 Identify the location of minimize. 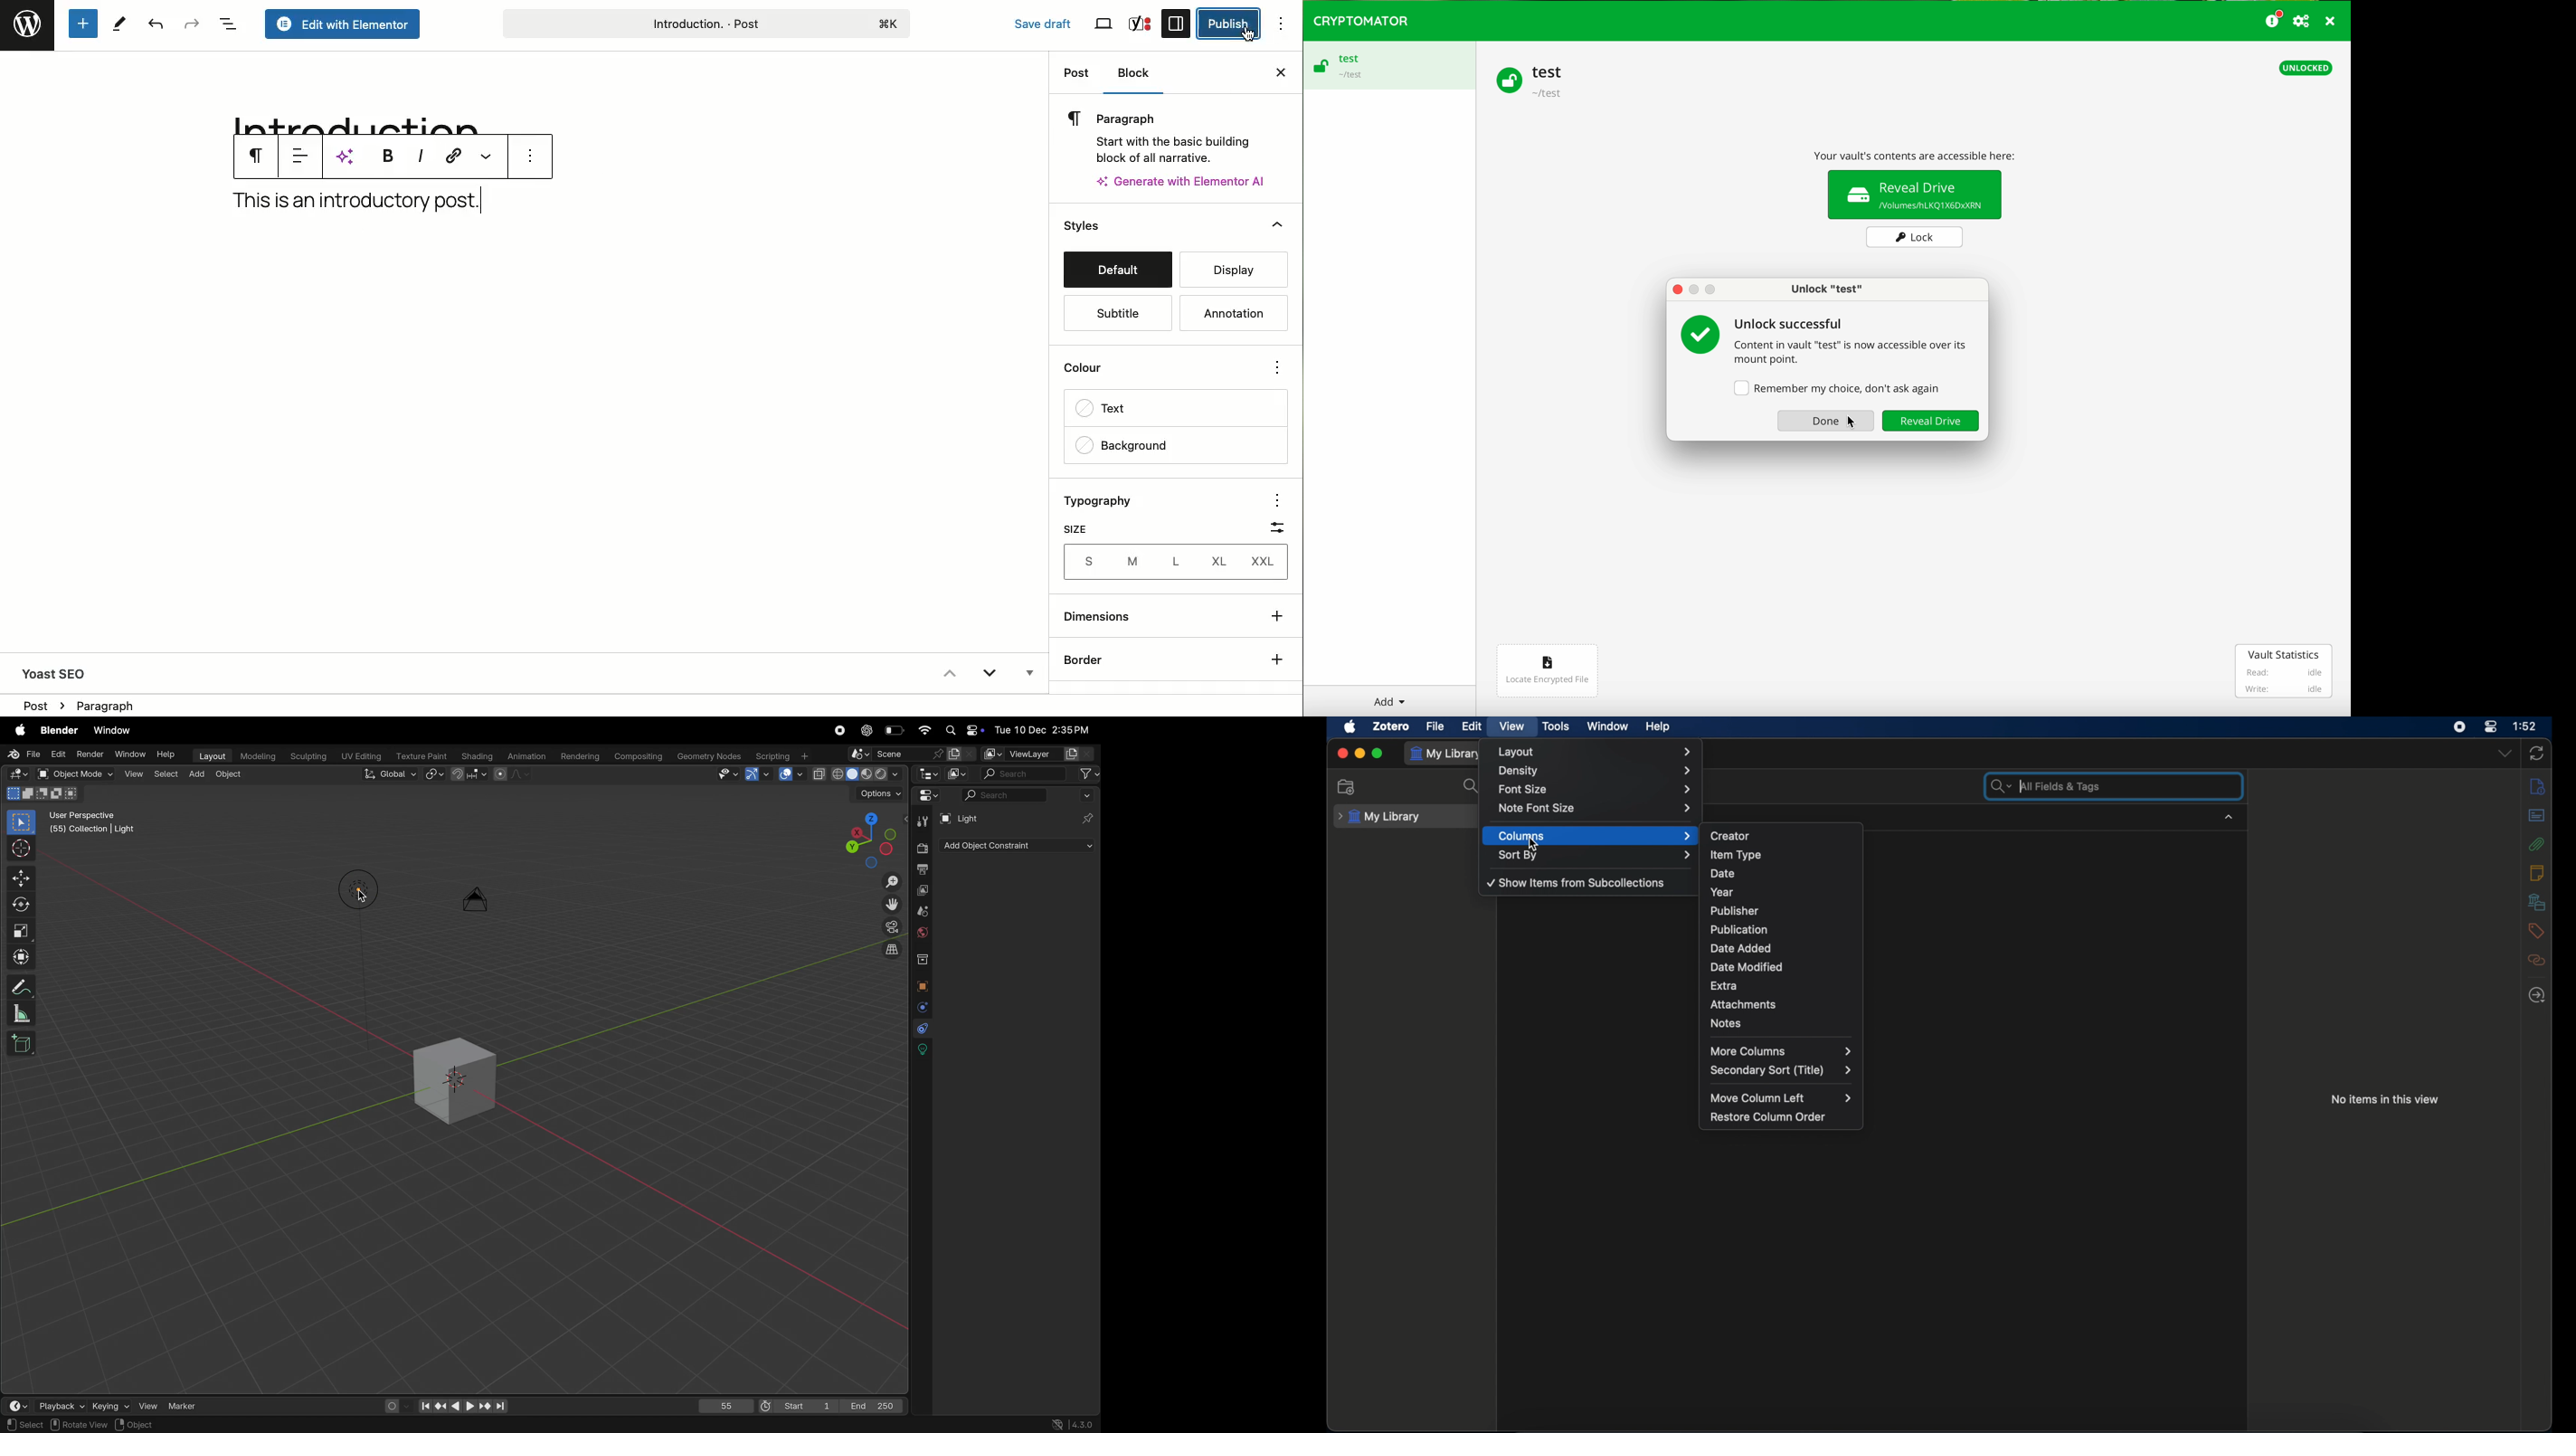
(1360, 752).